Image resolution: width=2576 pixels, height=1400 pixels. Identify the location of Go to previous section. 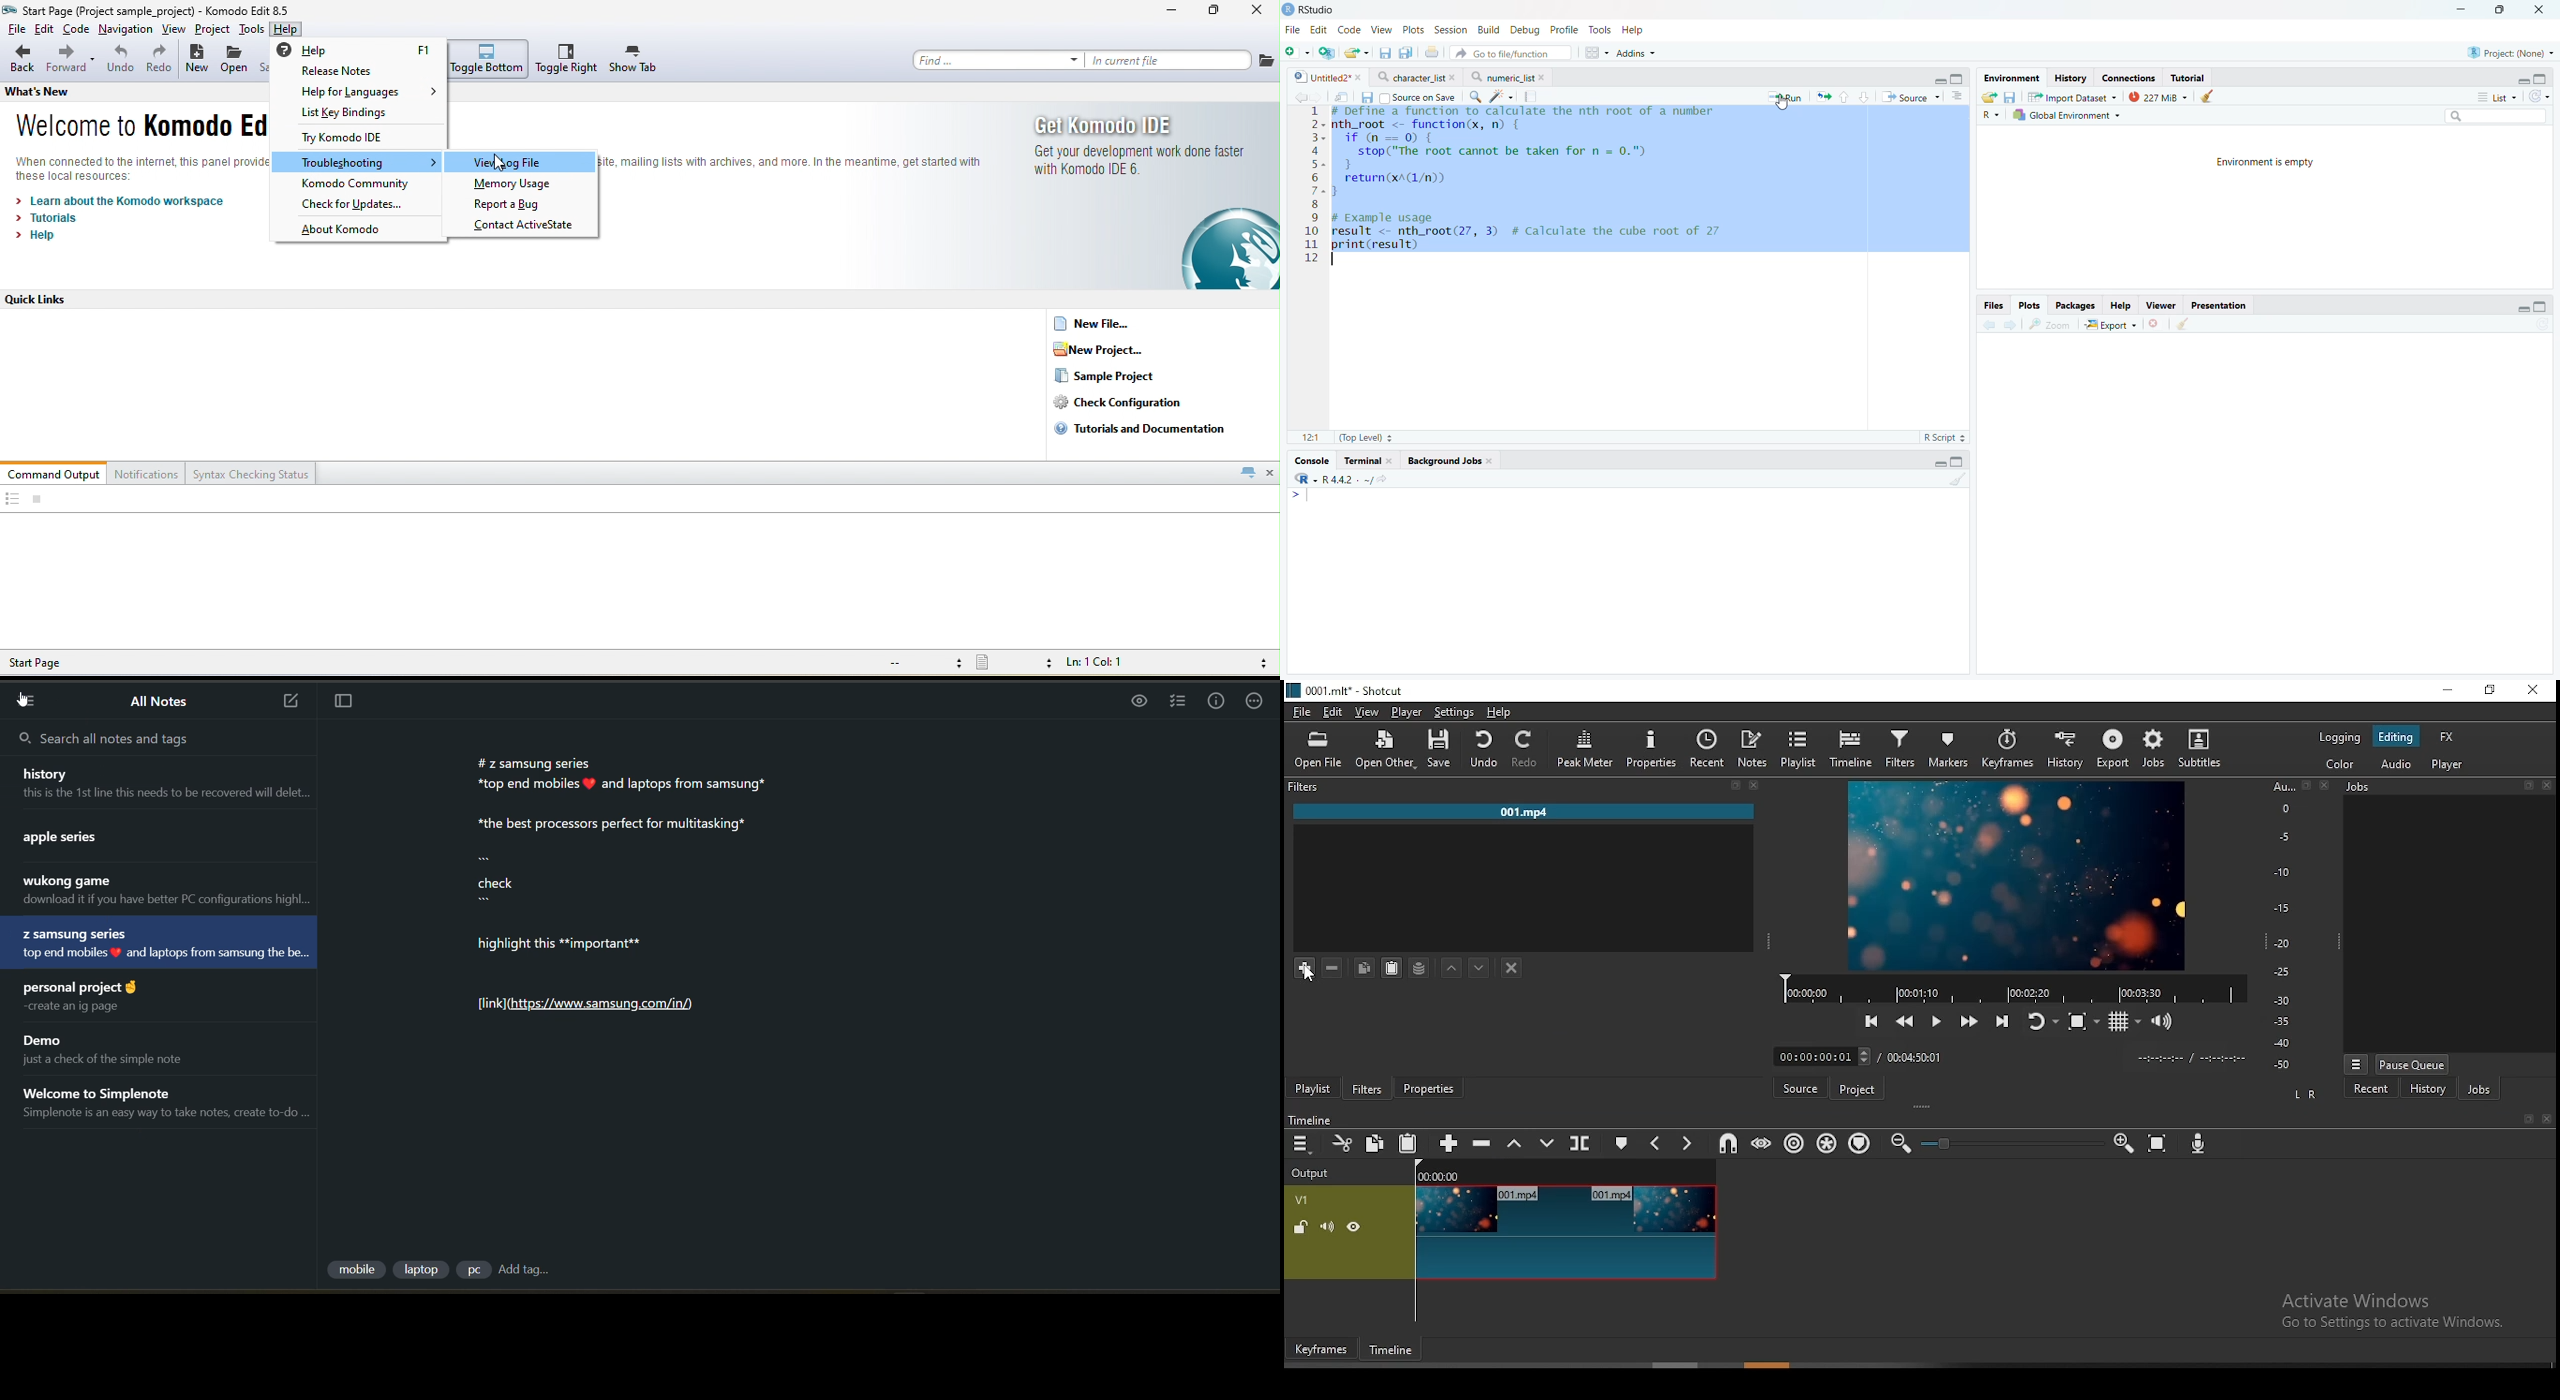
(1845, 97).